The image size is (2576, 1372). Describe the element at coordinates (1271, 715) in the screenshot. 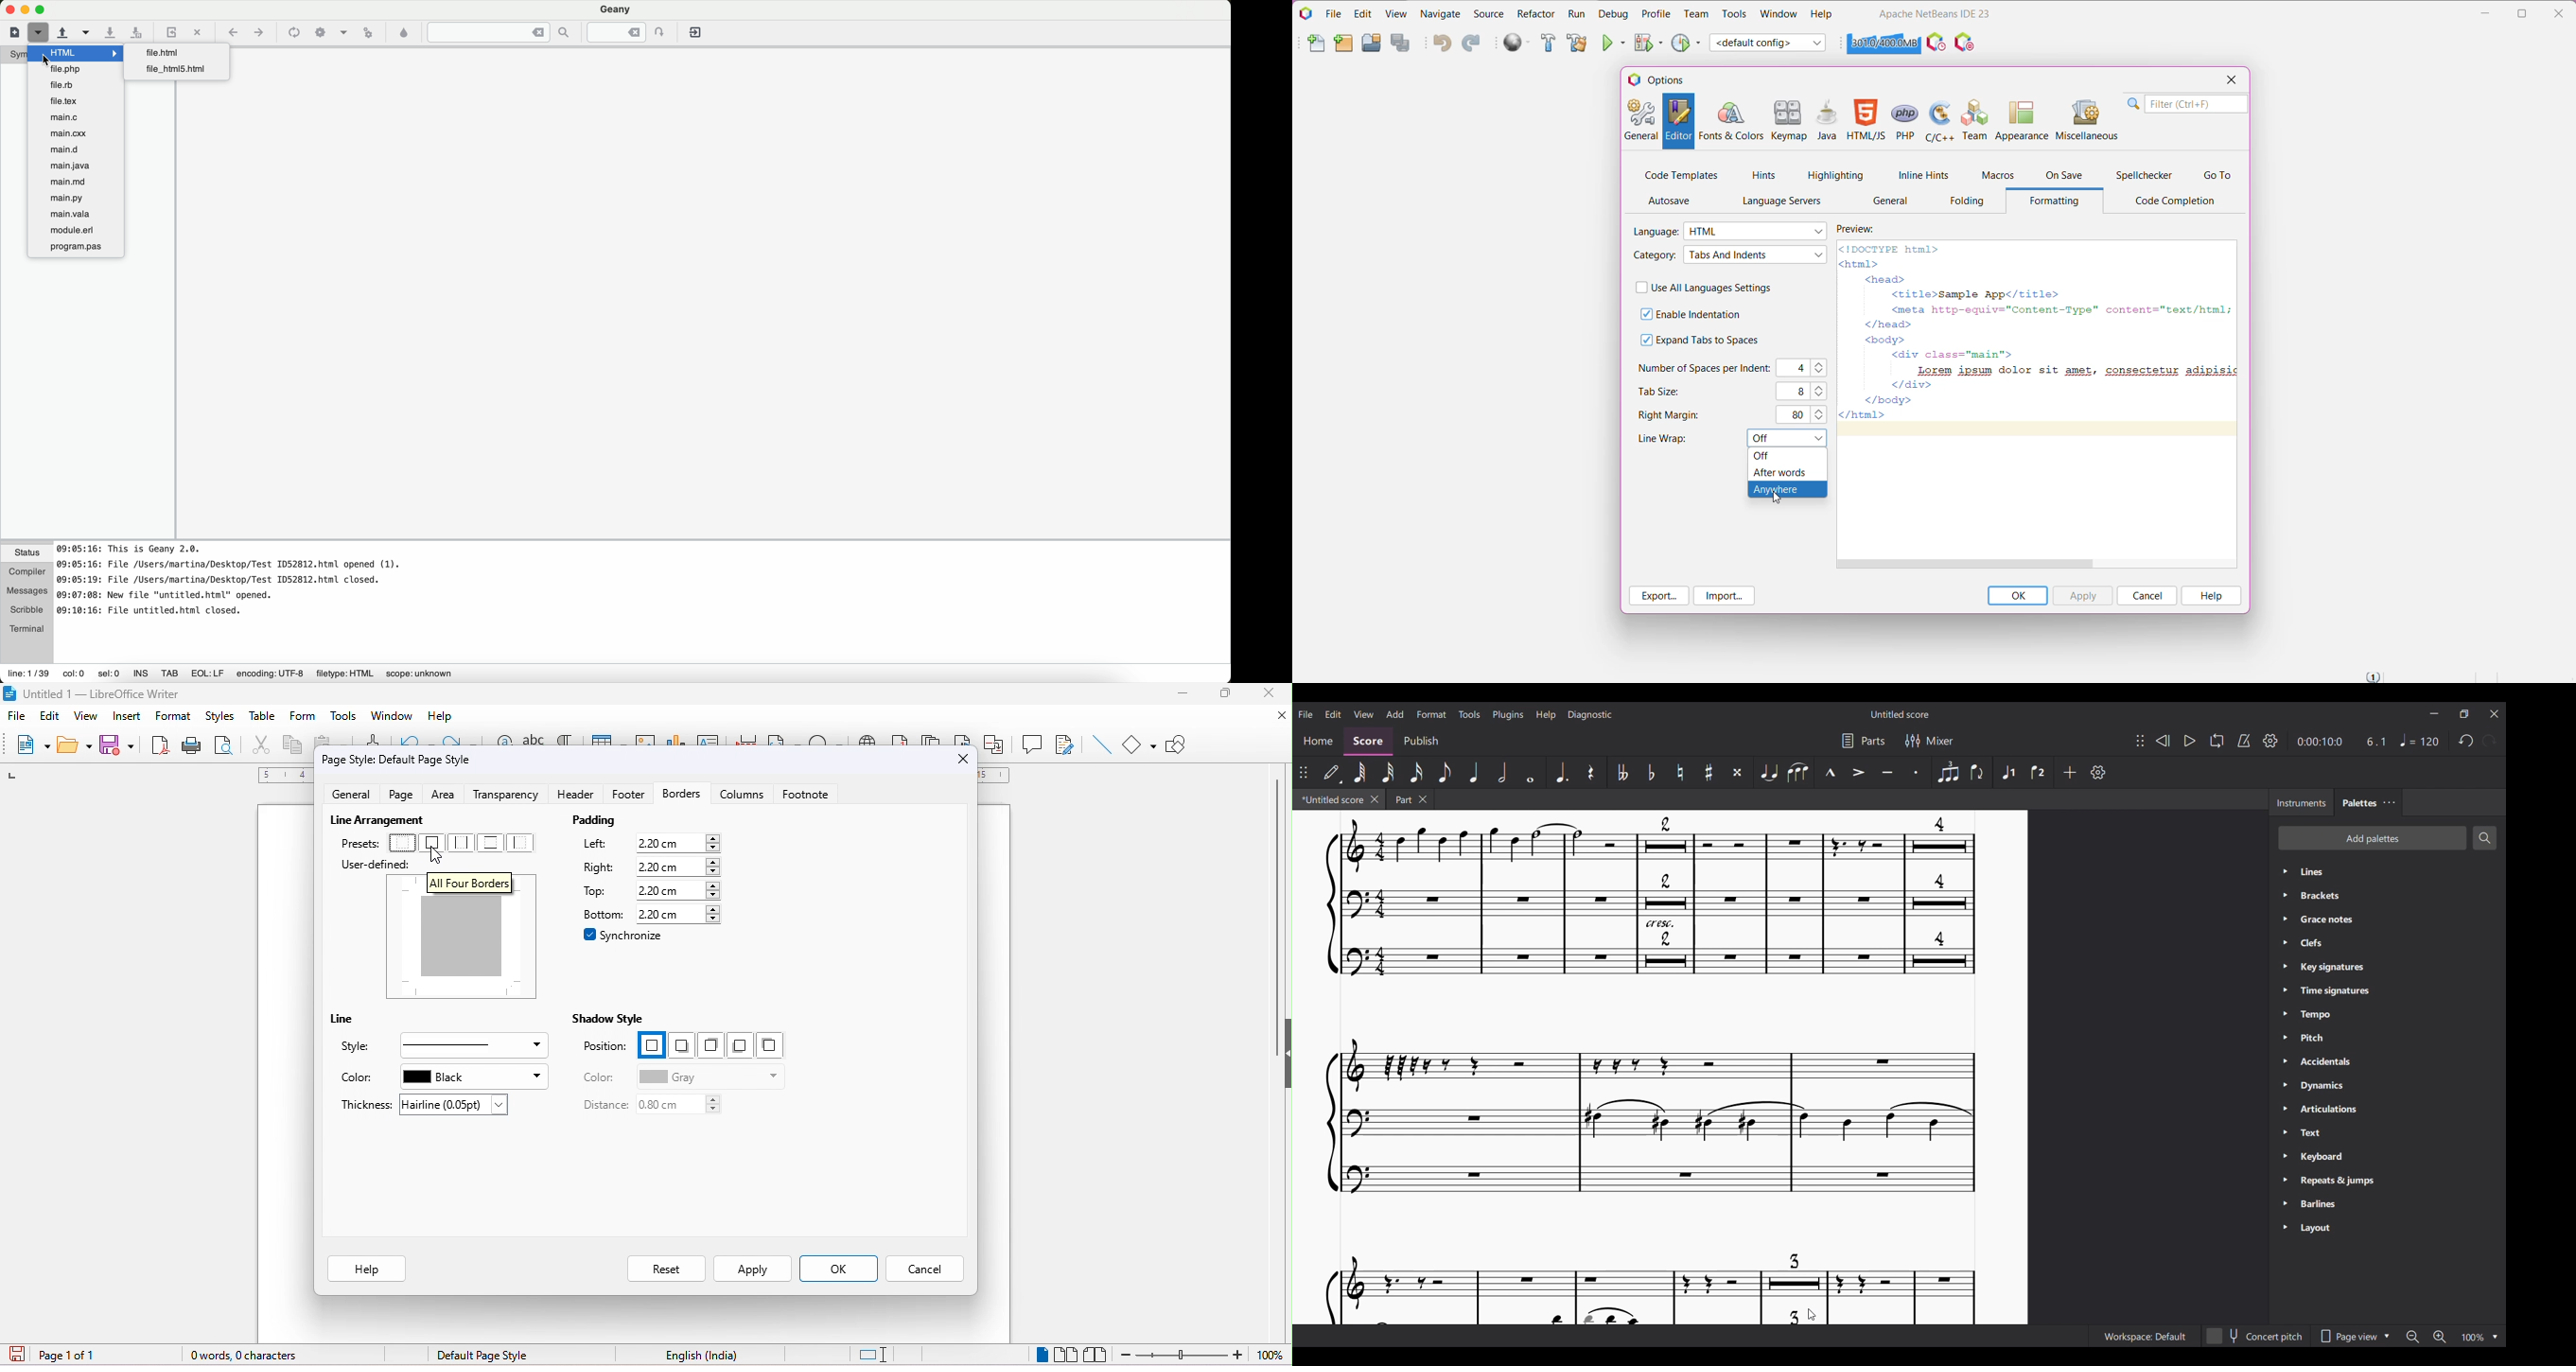

I see `close document` at that location.